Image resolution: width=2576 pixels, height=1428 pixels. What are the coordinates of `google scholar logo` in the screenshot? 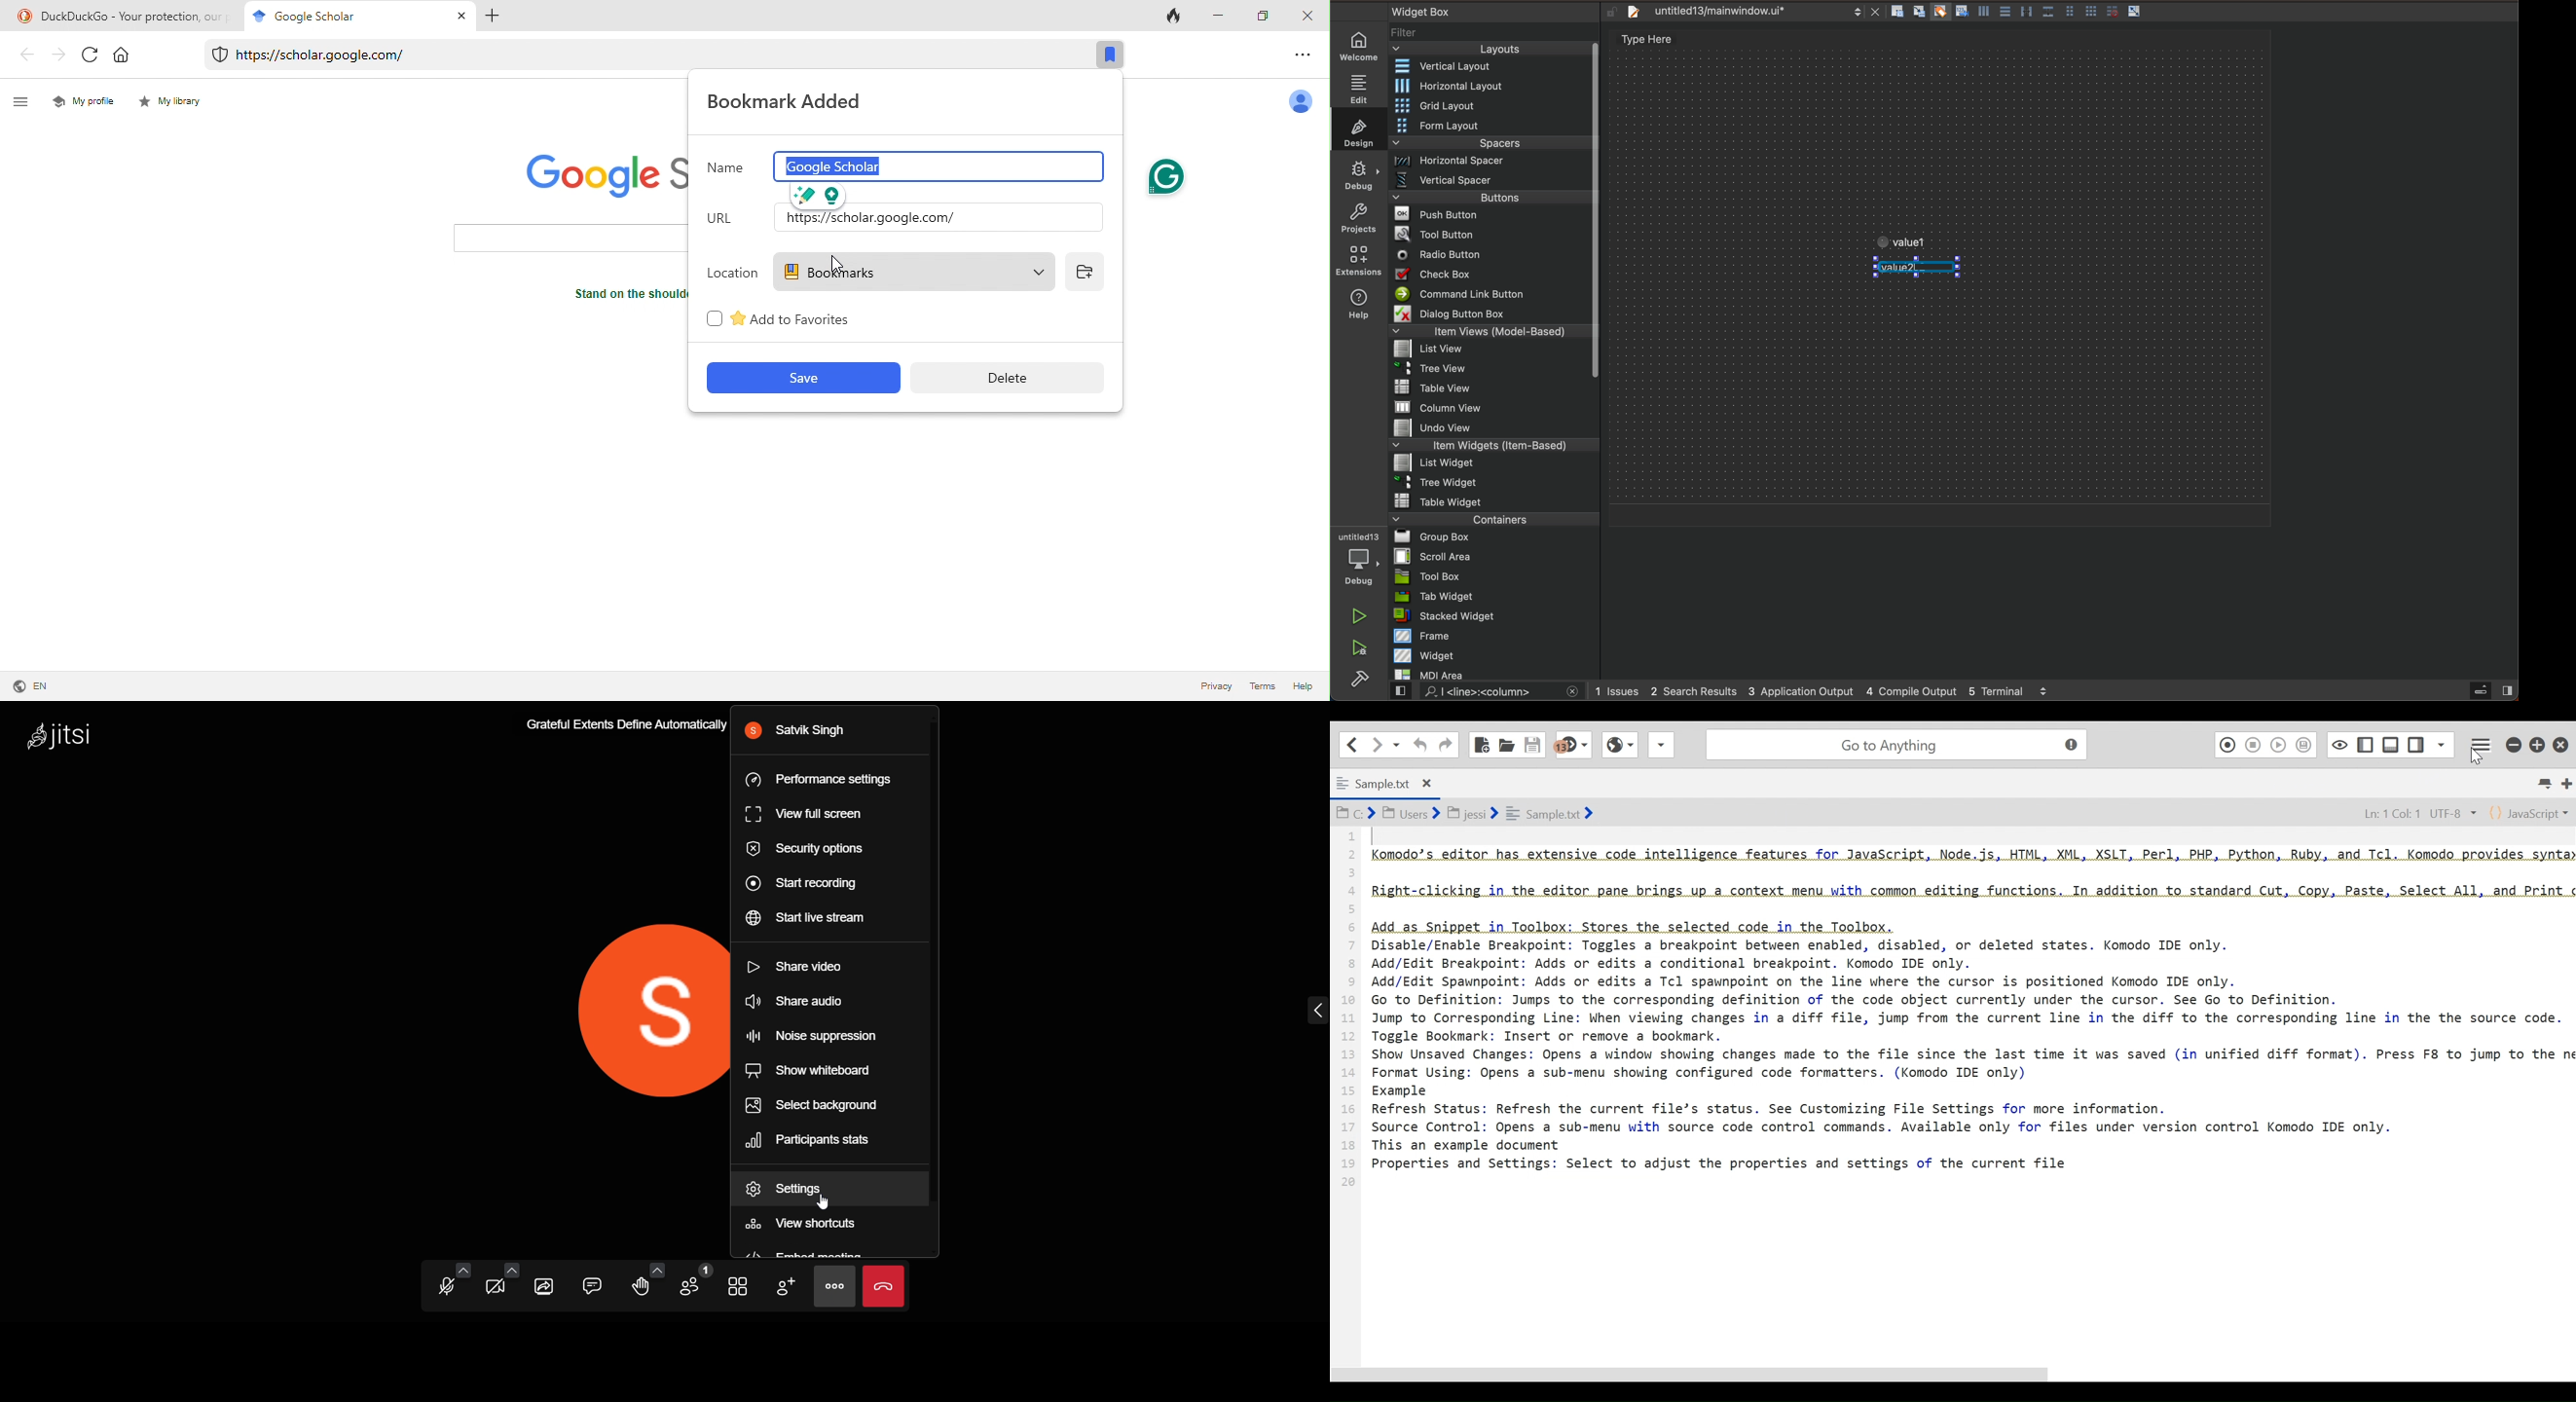 It's located at (598, 175).